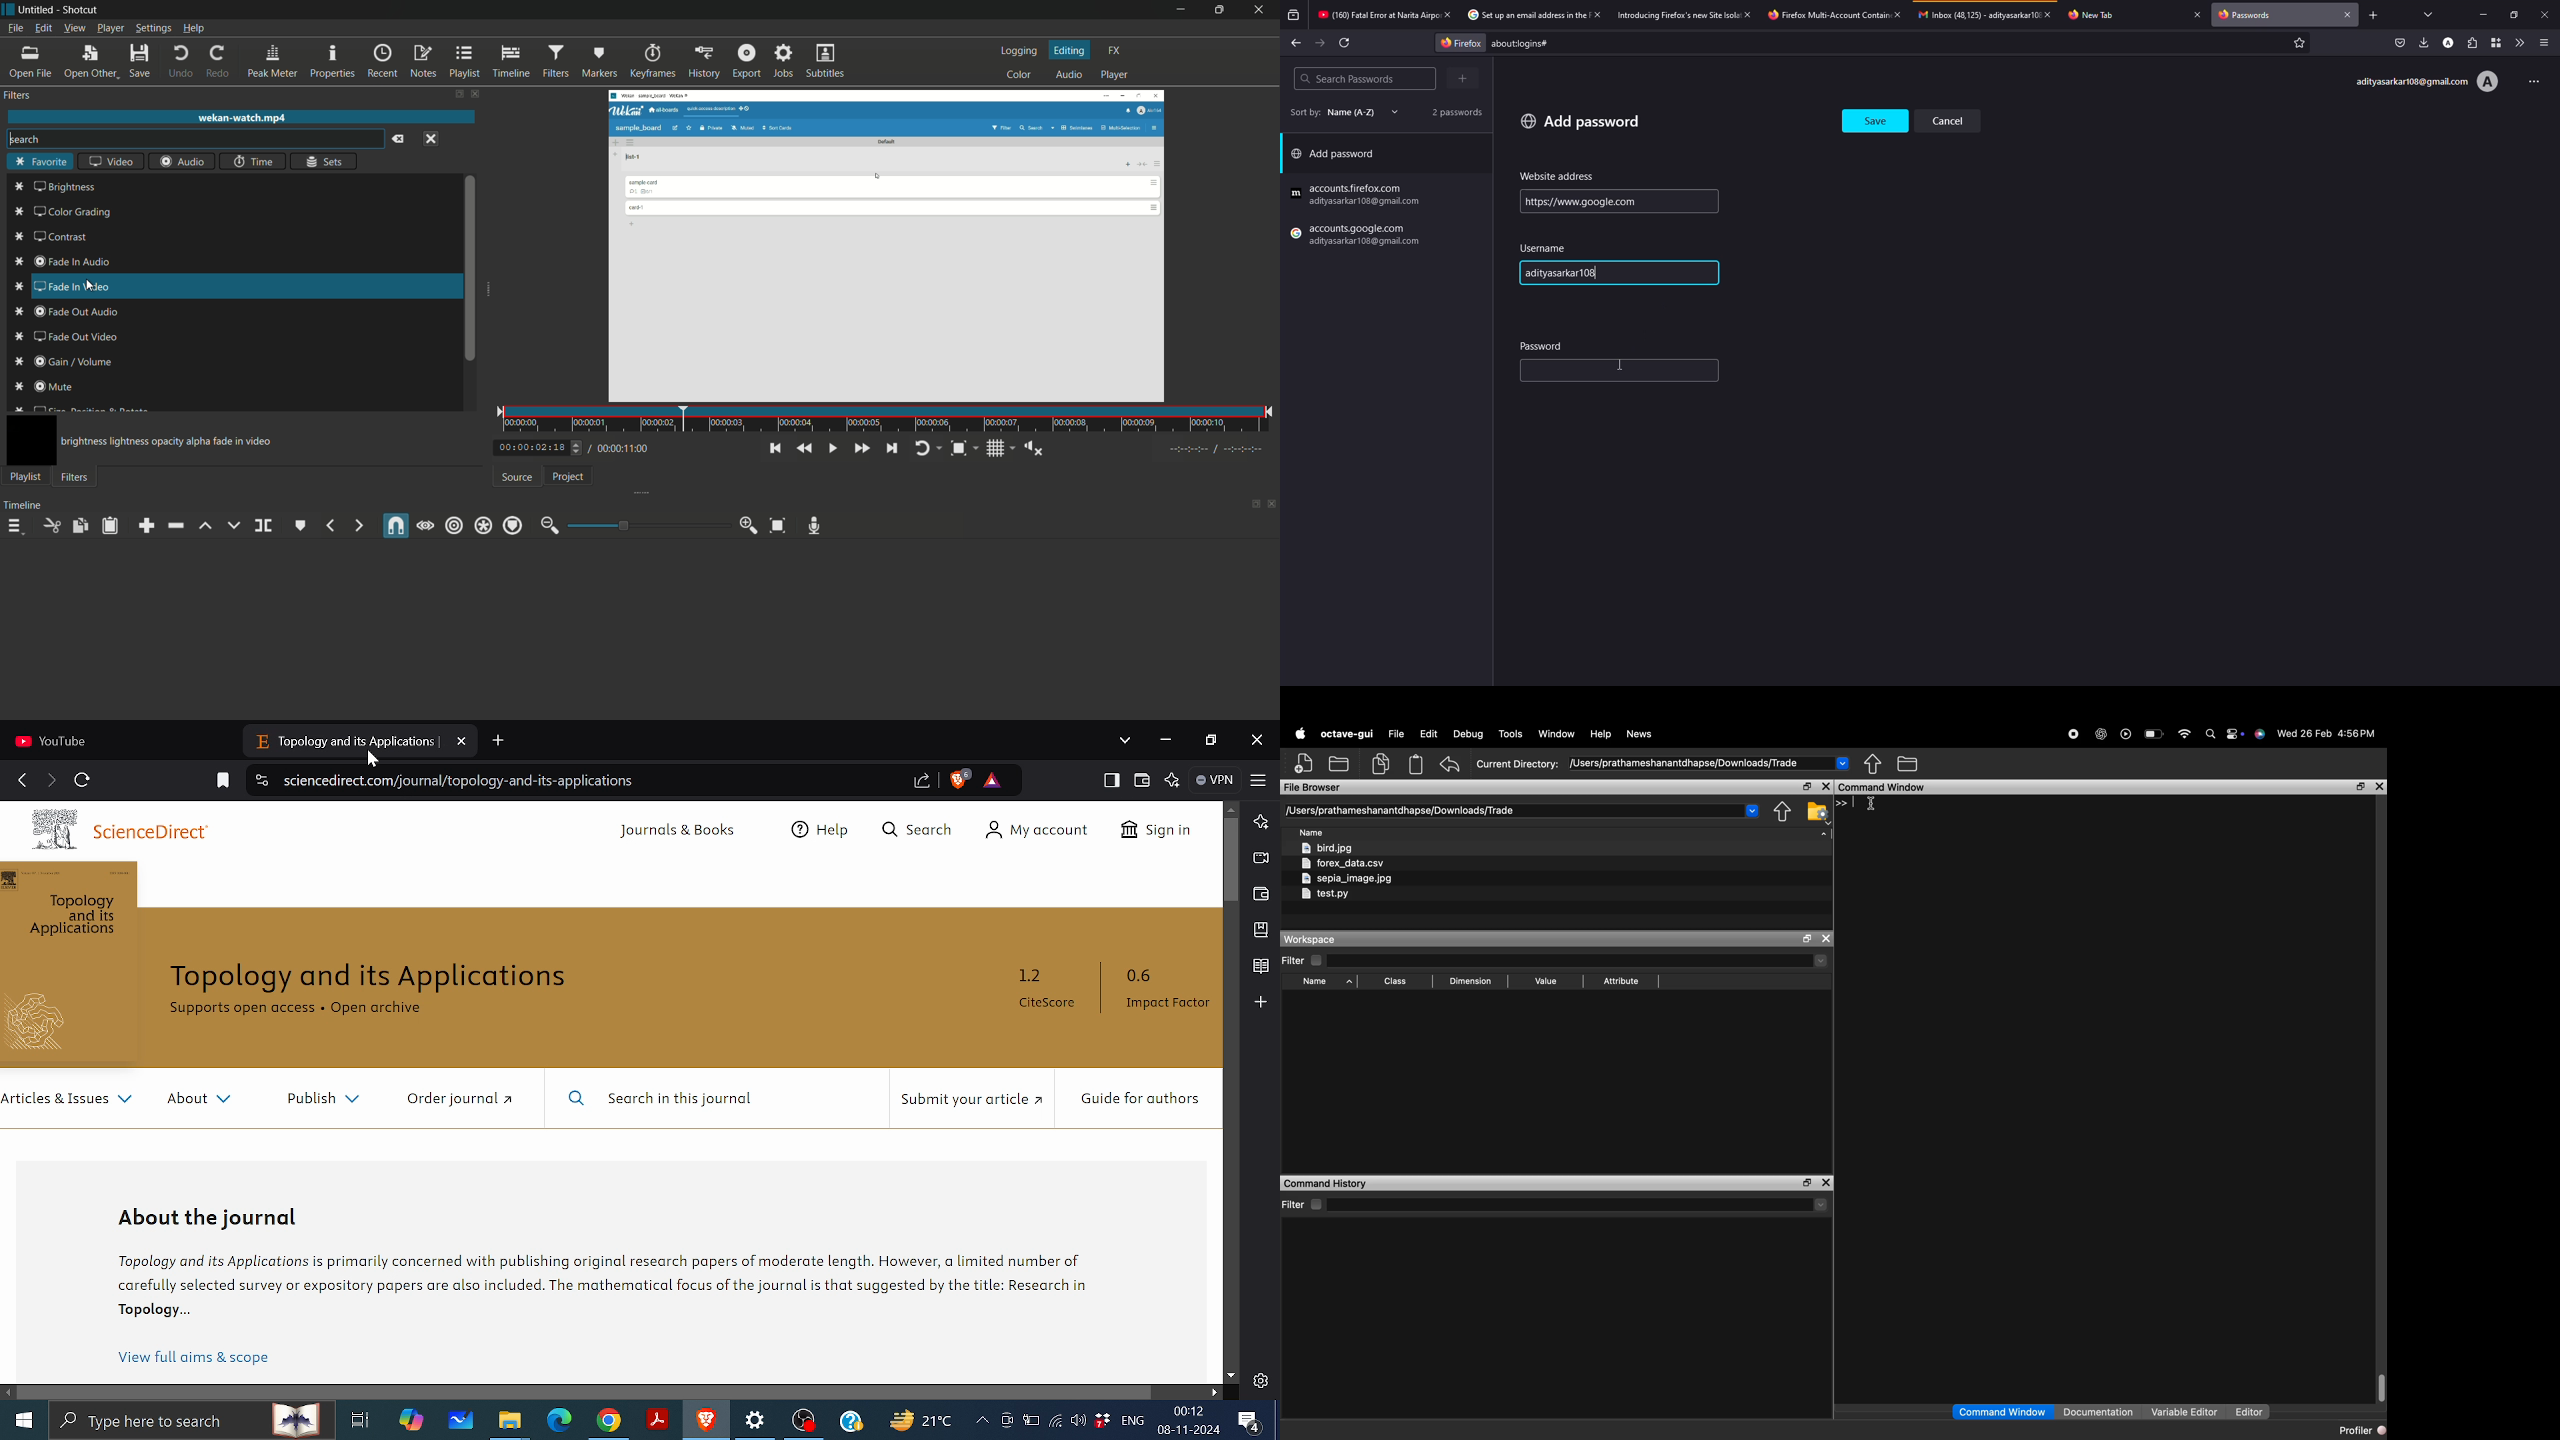 Image resolution: width=2576 pixels, height=1456 pixels. I want to click on cut, so click(53, 525).